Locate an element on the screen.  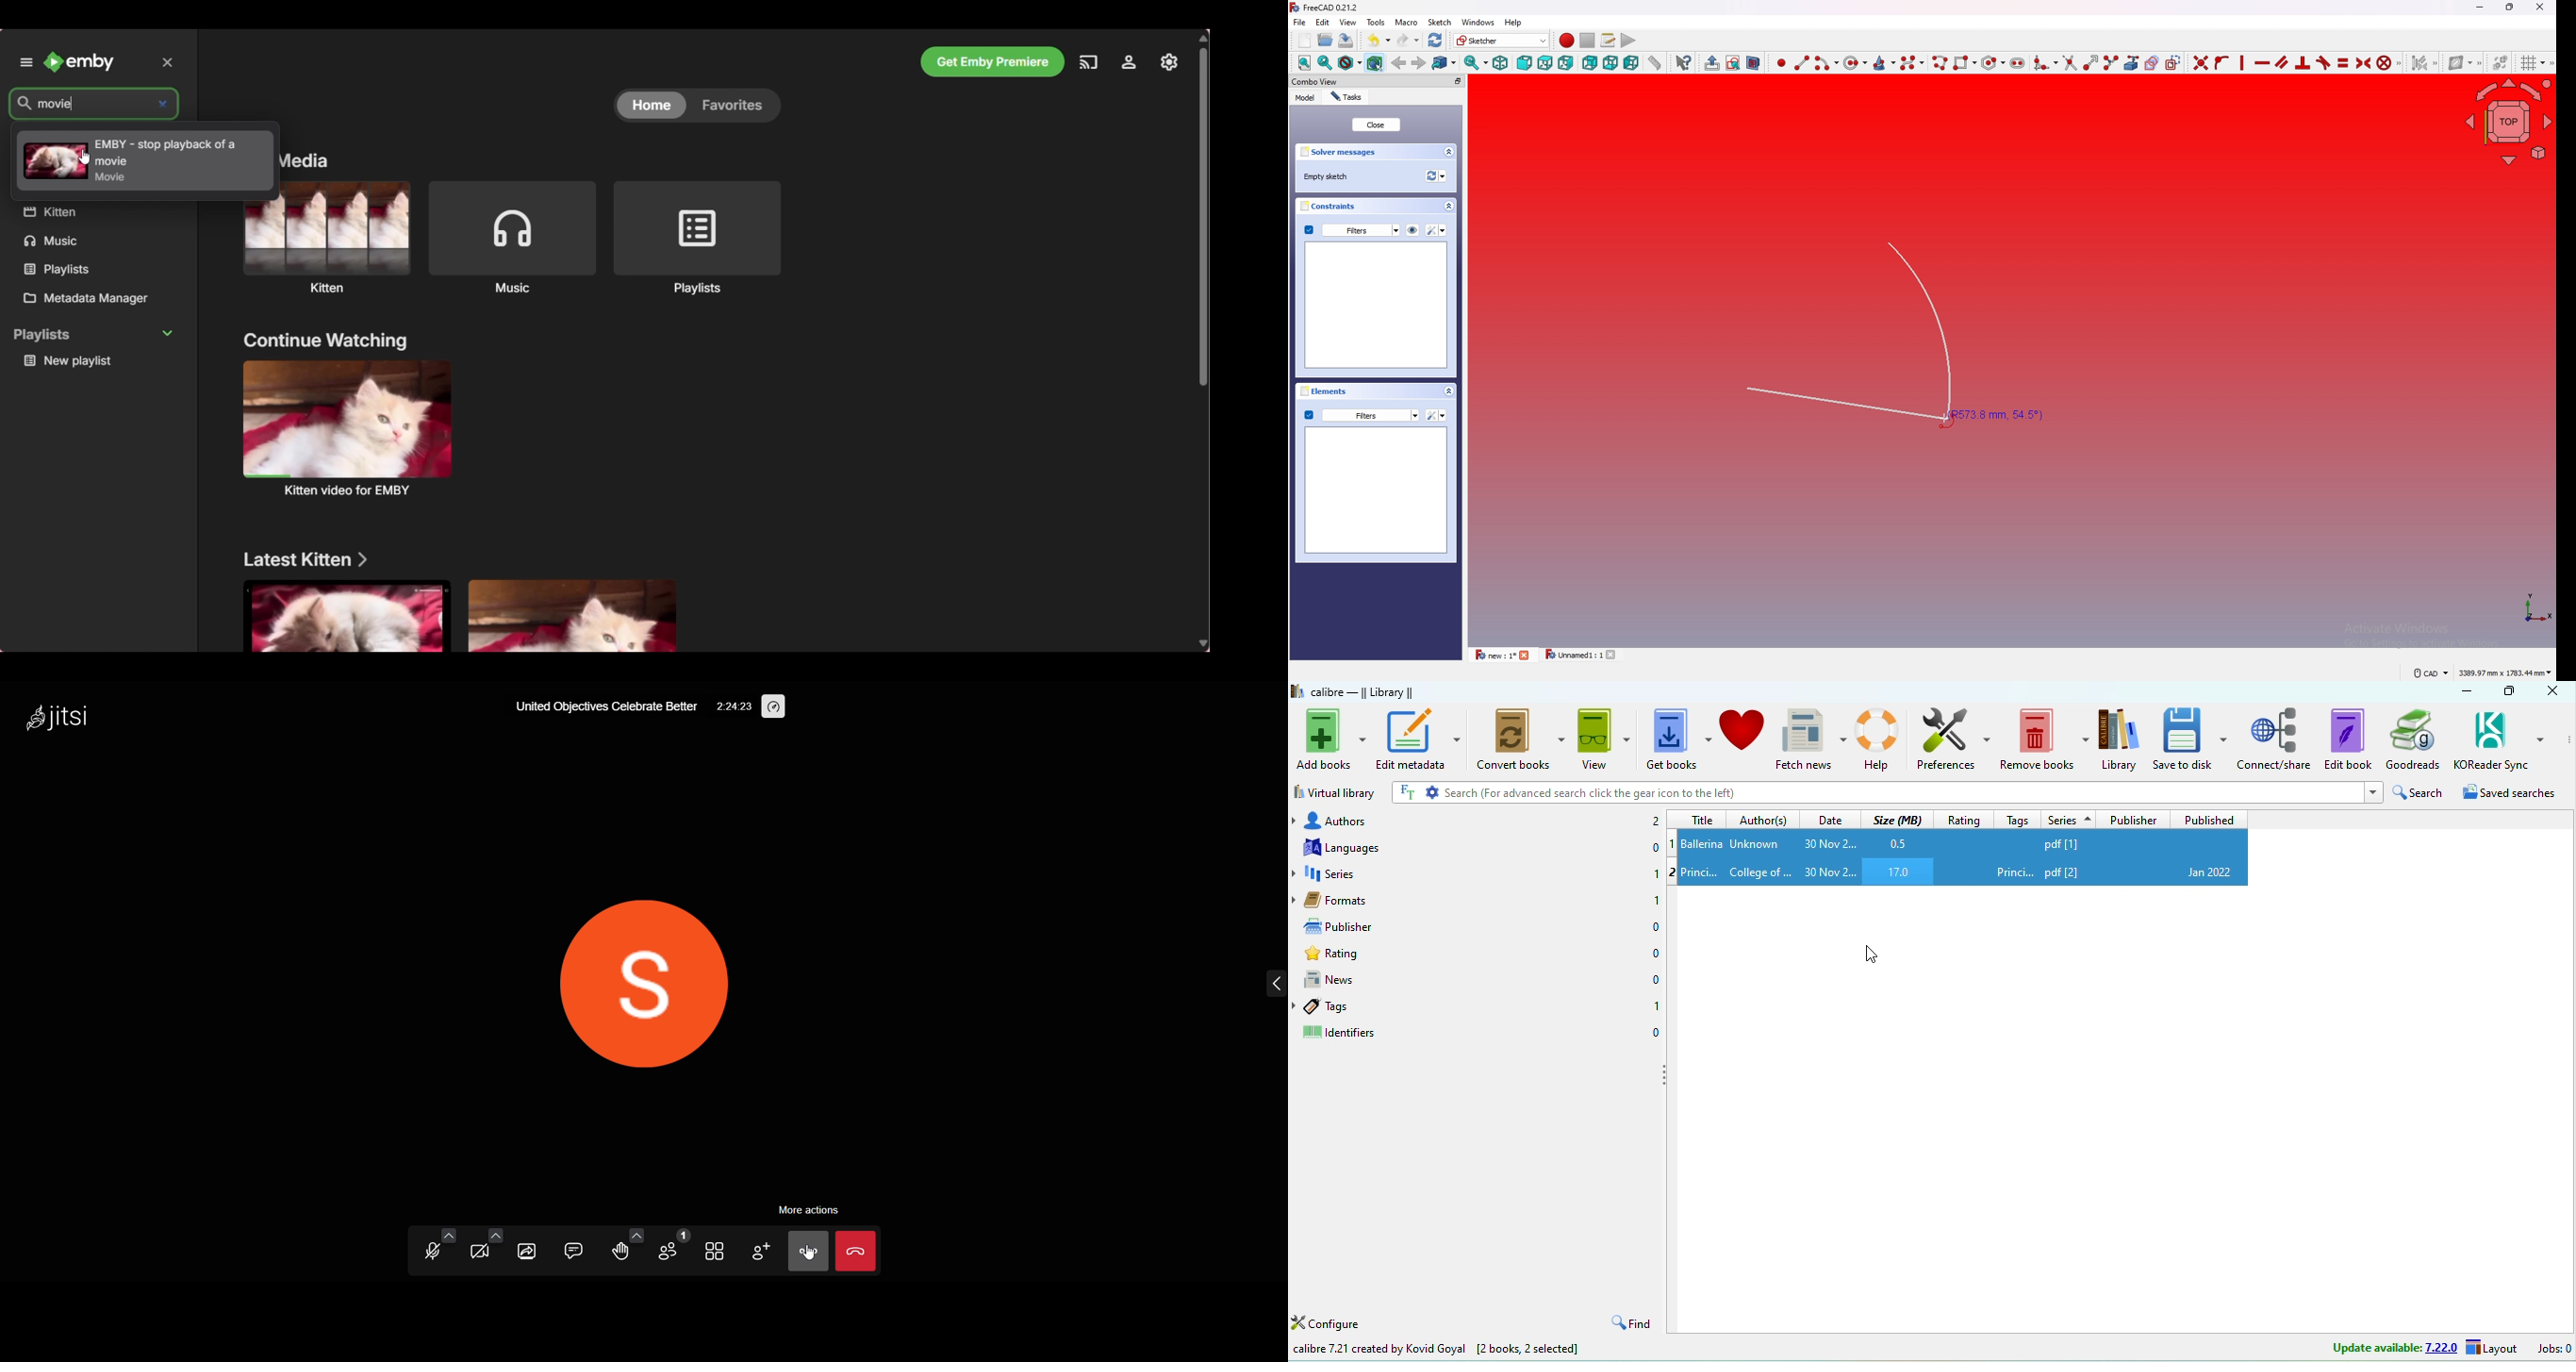
3389.97 mm x 1783.44 mm is located at coordinates (2505, 672).